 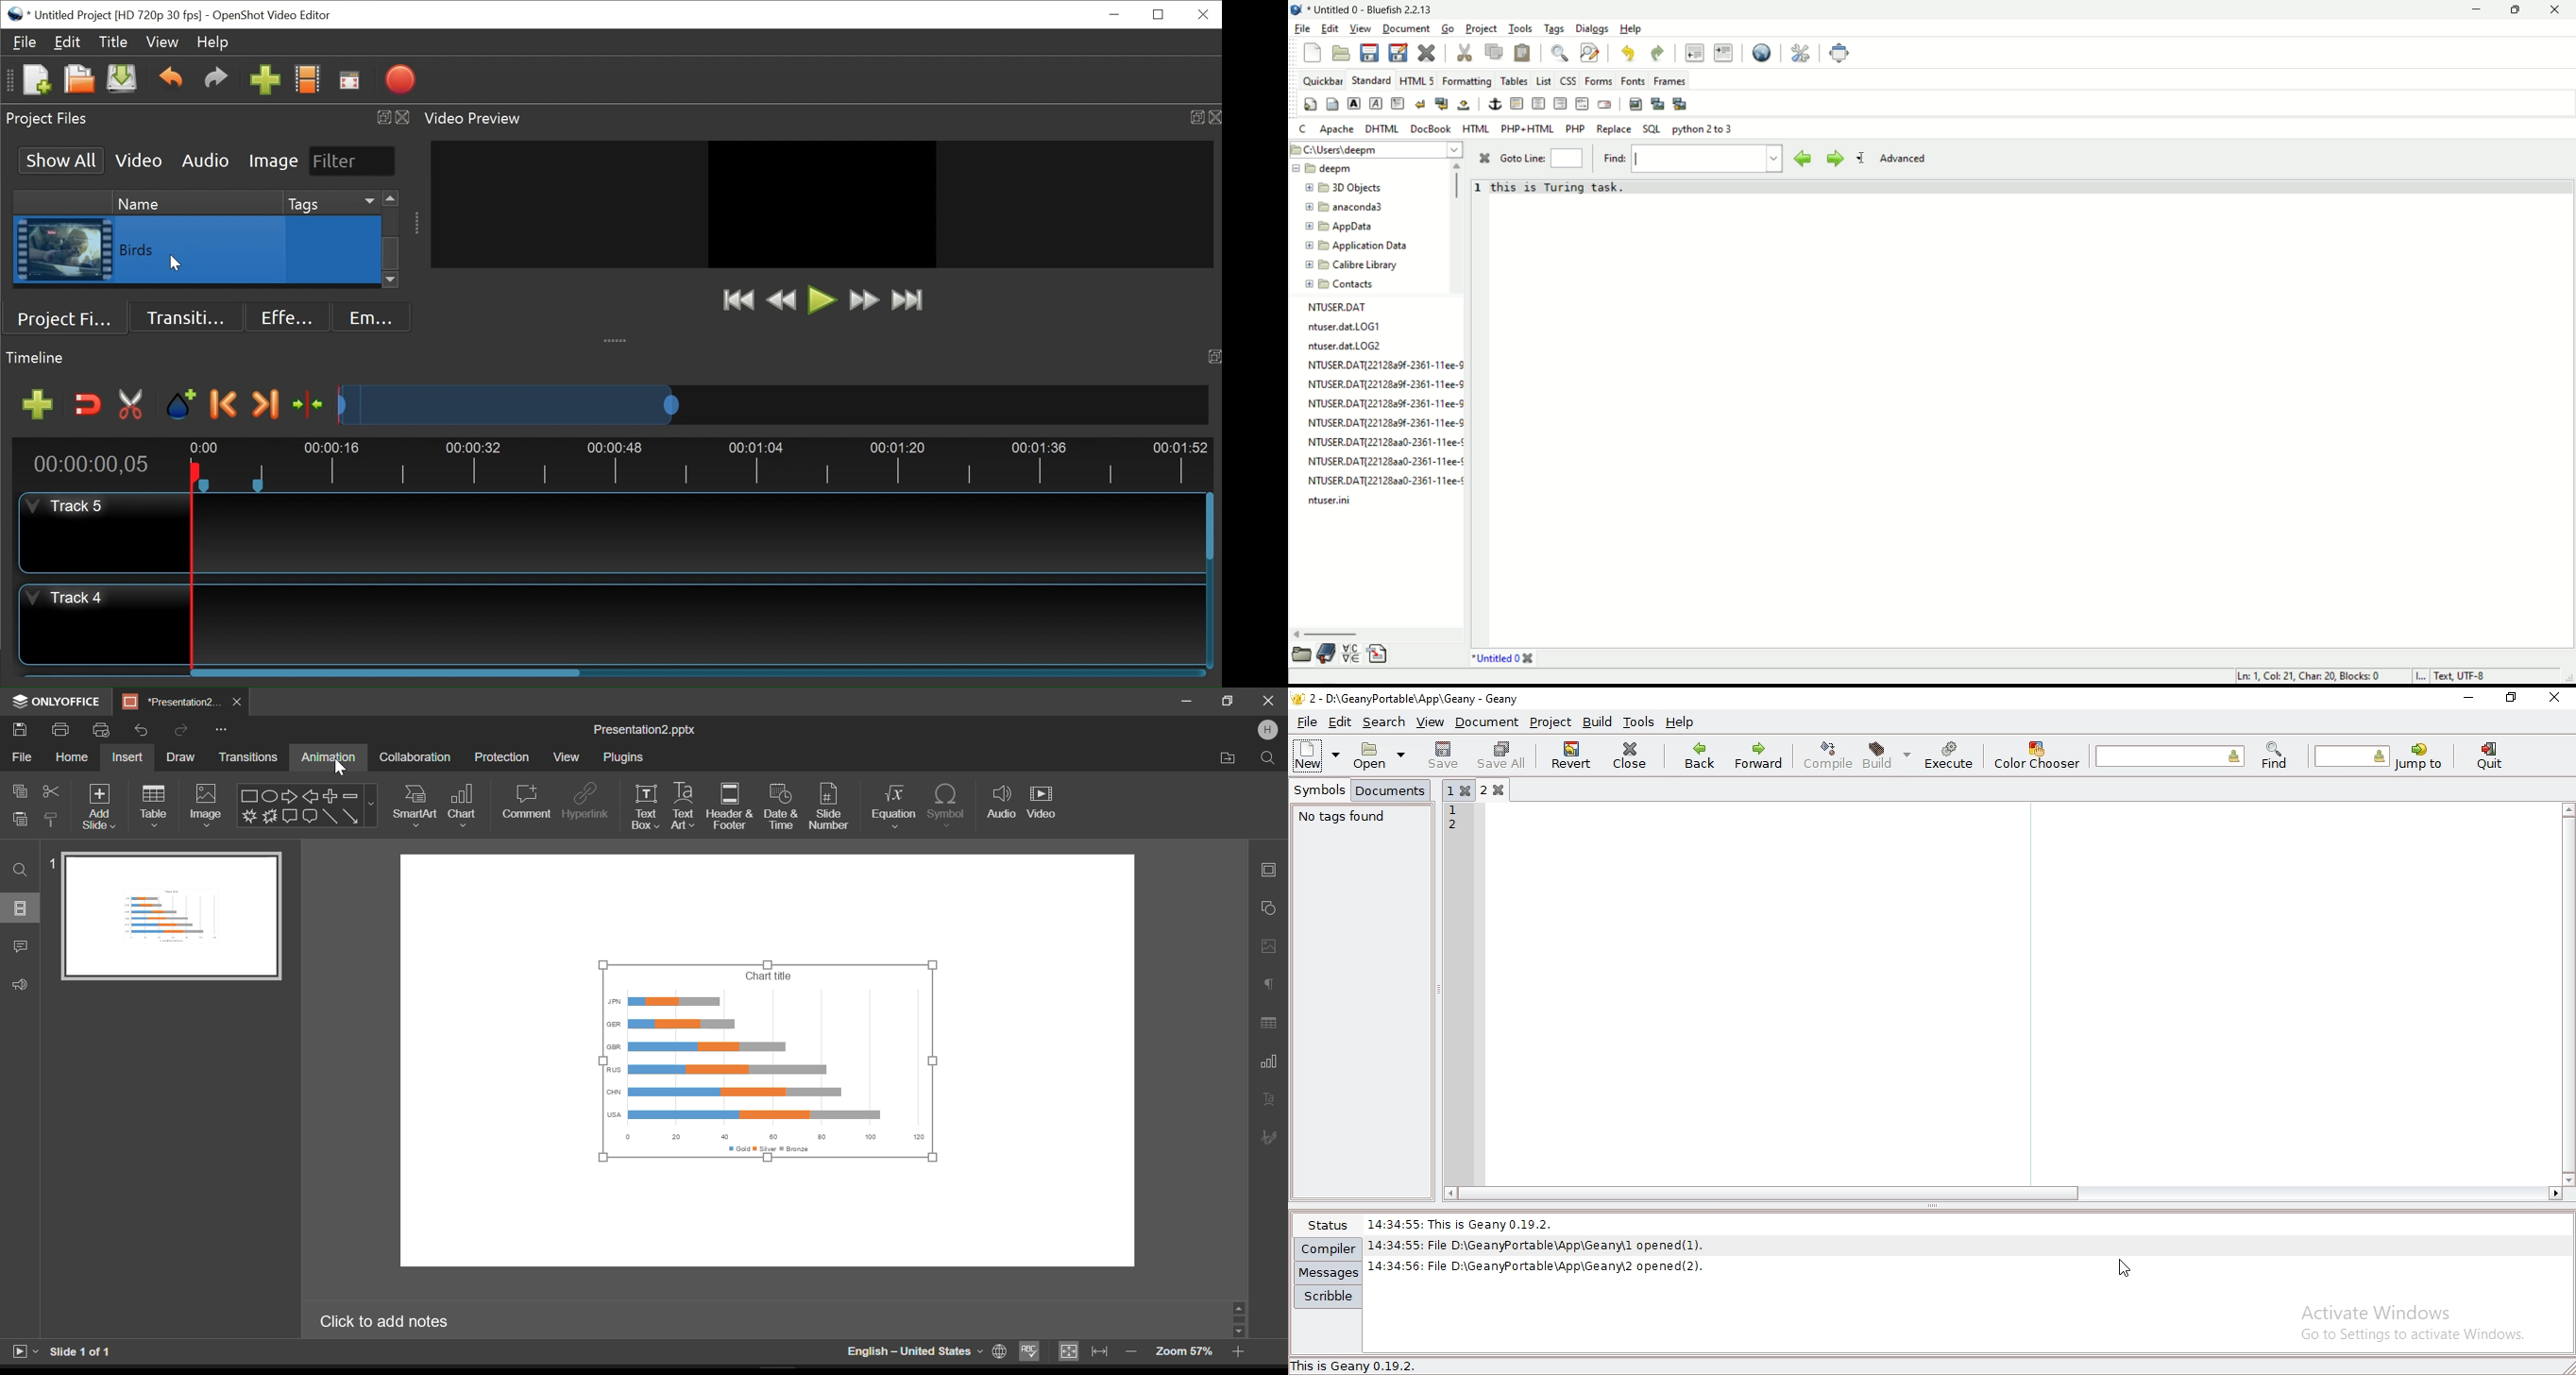 I want to click on Slide Settings, so click(x=1267, y=869).